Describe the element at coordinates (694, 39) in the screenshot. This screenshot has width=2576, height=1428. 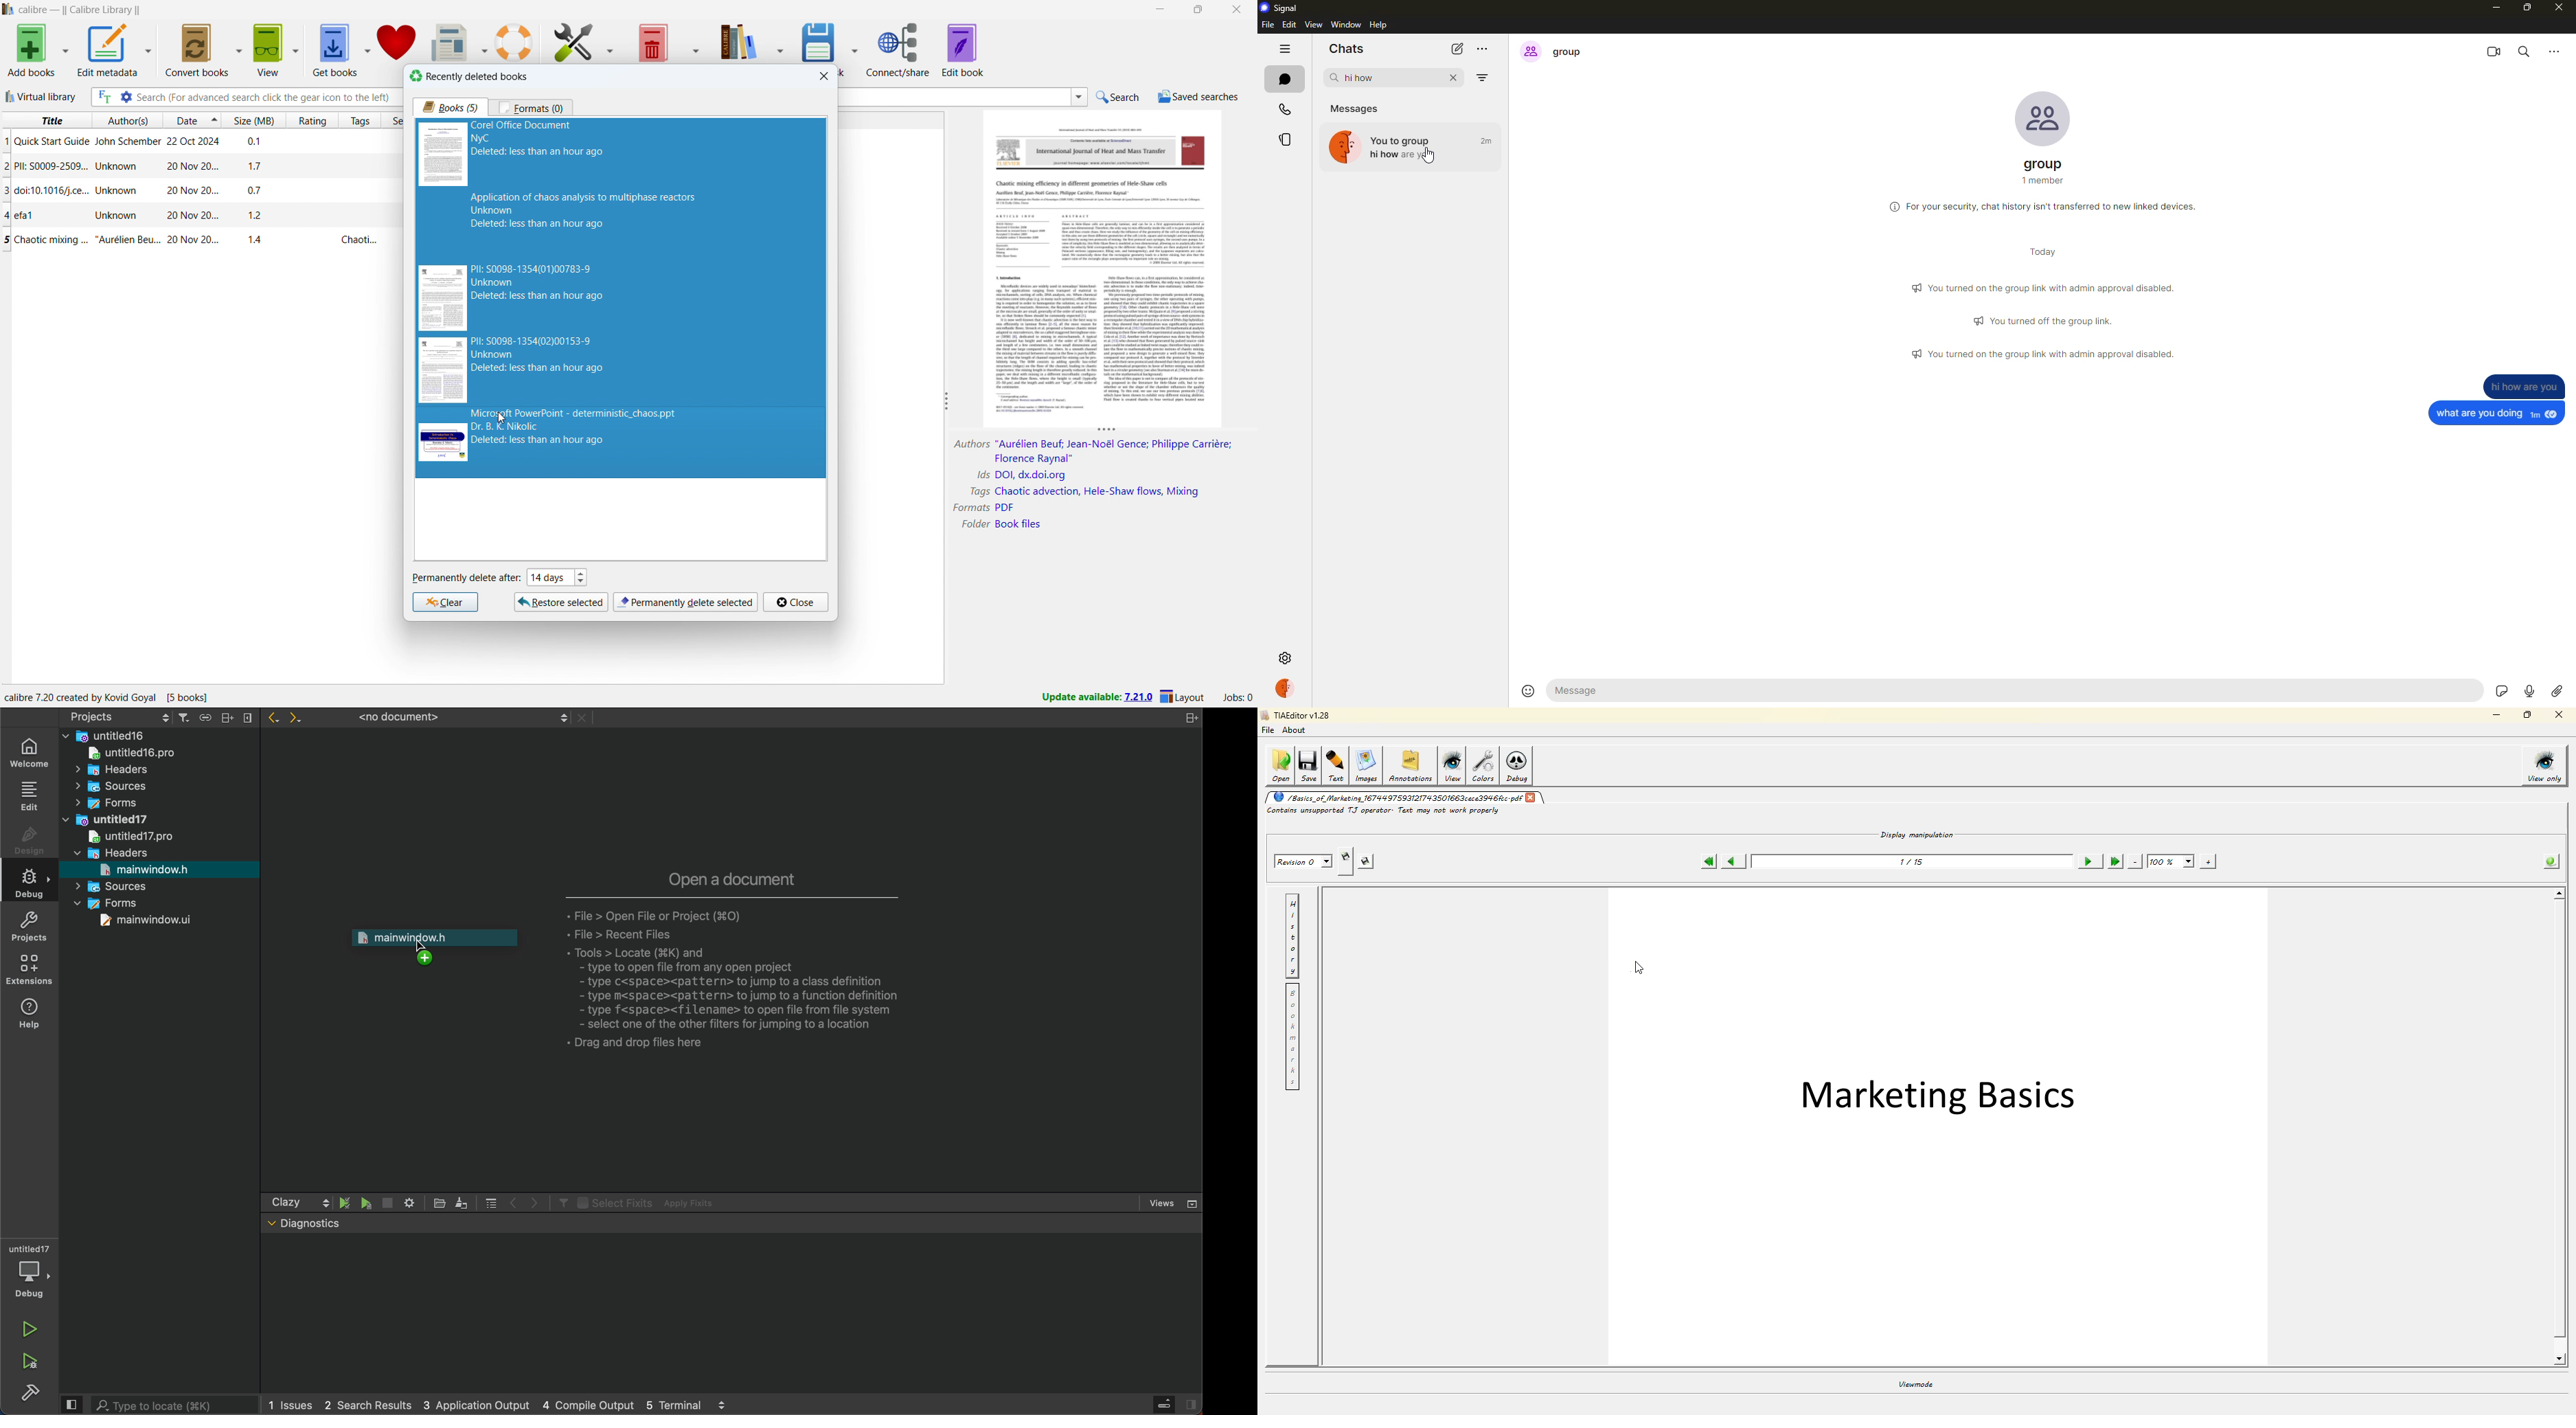
I see `remove books options` at that location.